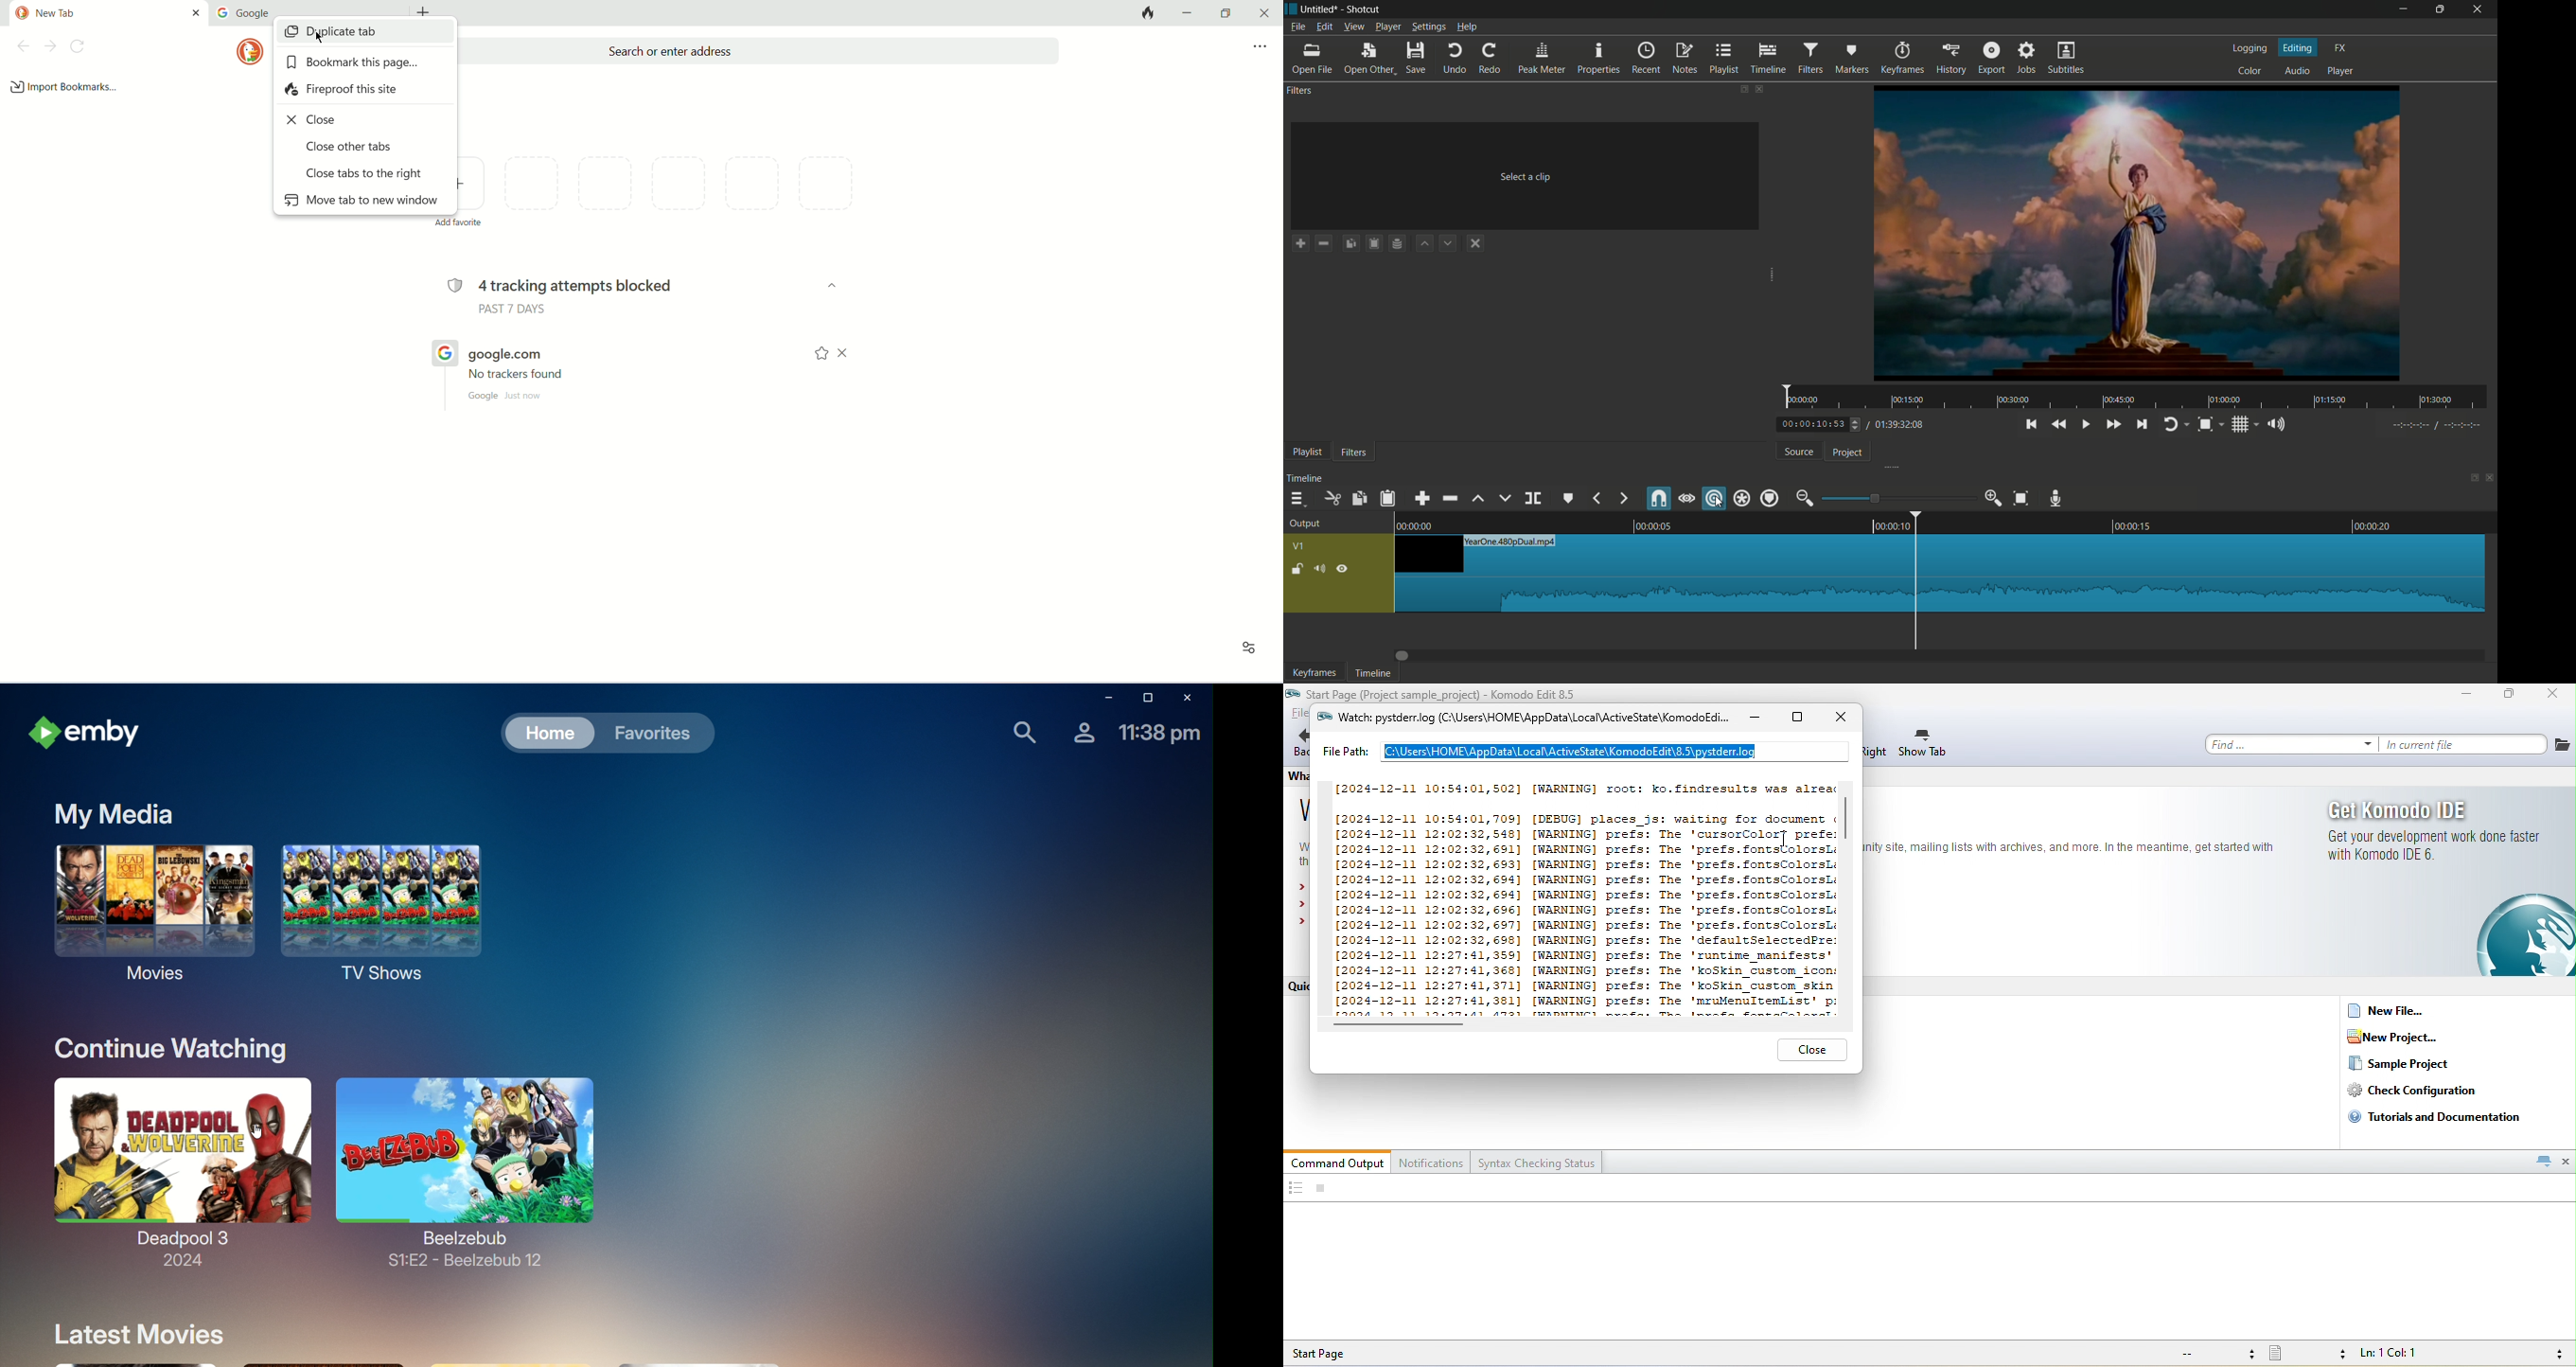 Image resolution: width=2576 pixels, height=1372 pixels. I want to click on hide, so click(1345, 568).